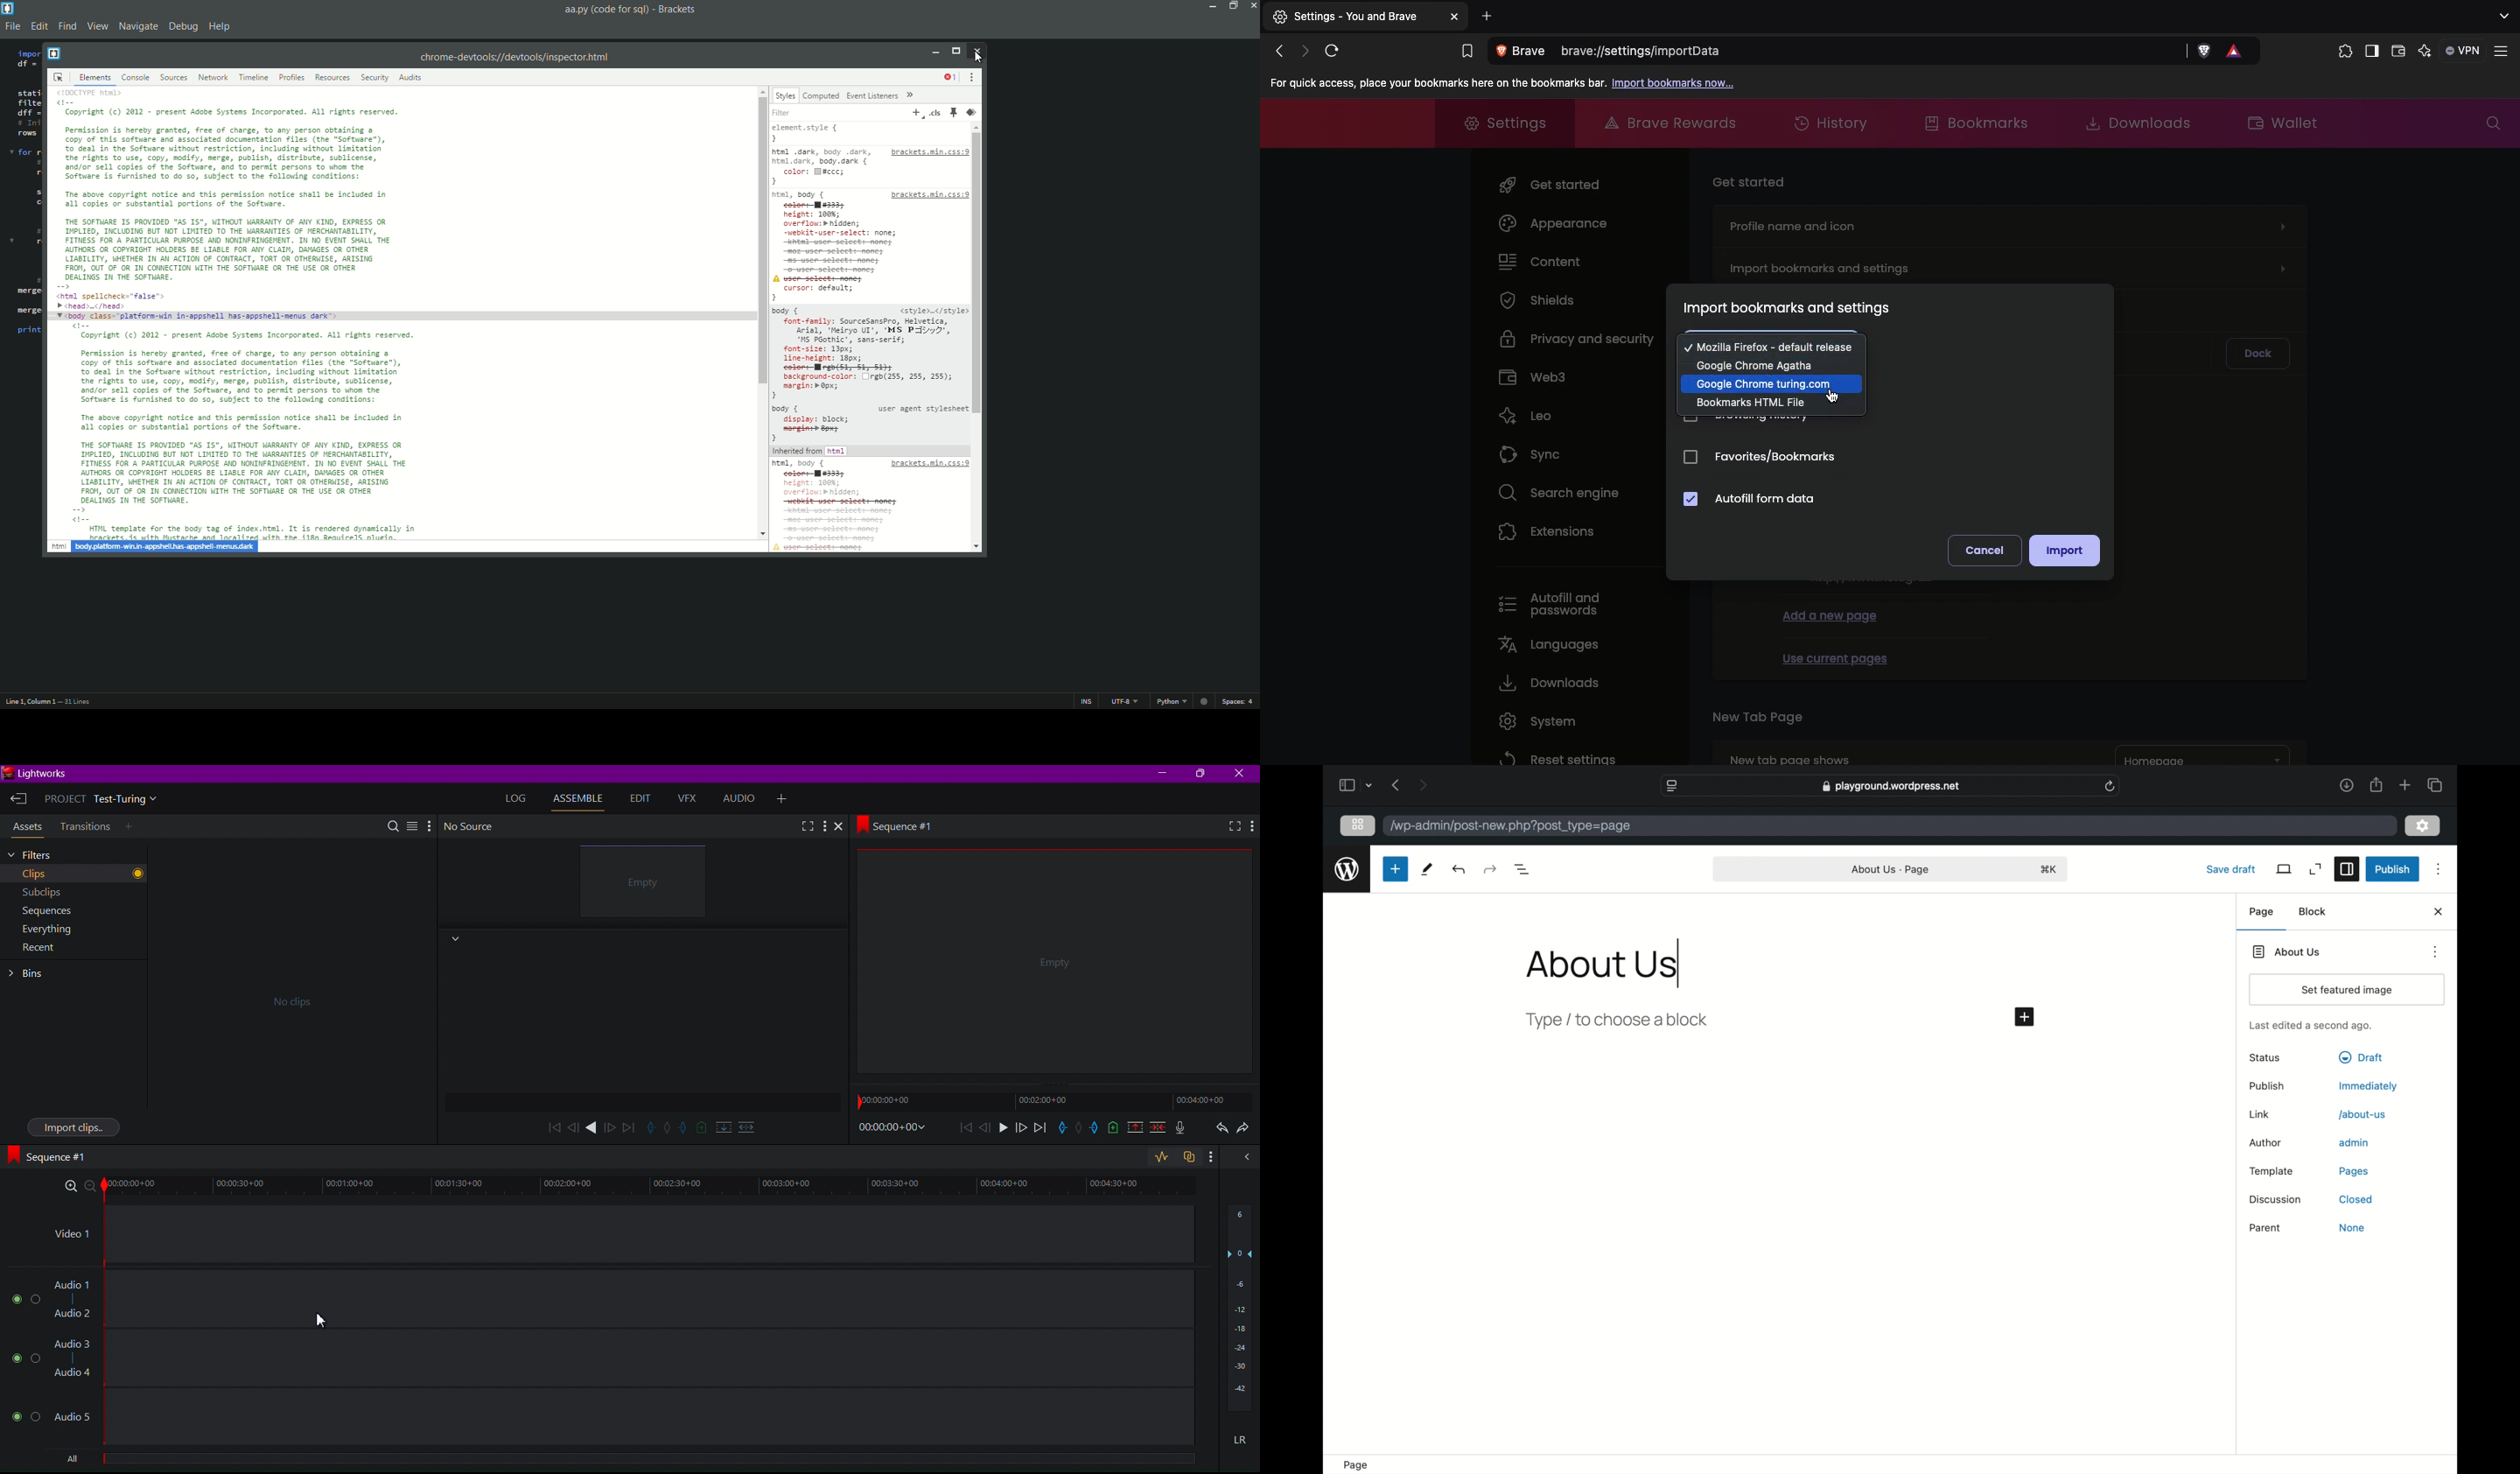  I want to click on Sequence View, so click(1056, 967).